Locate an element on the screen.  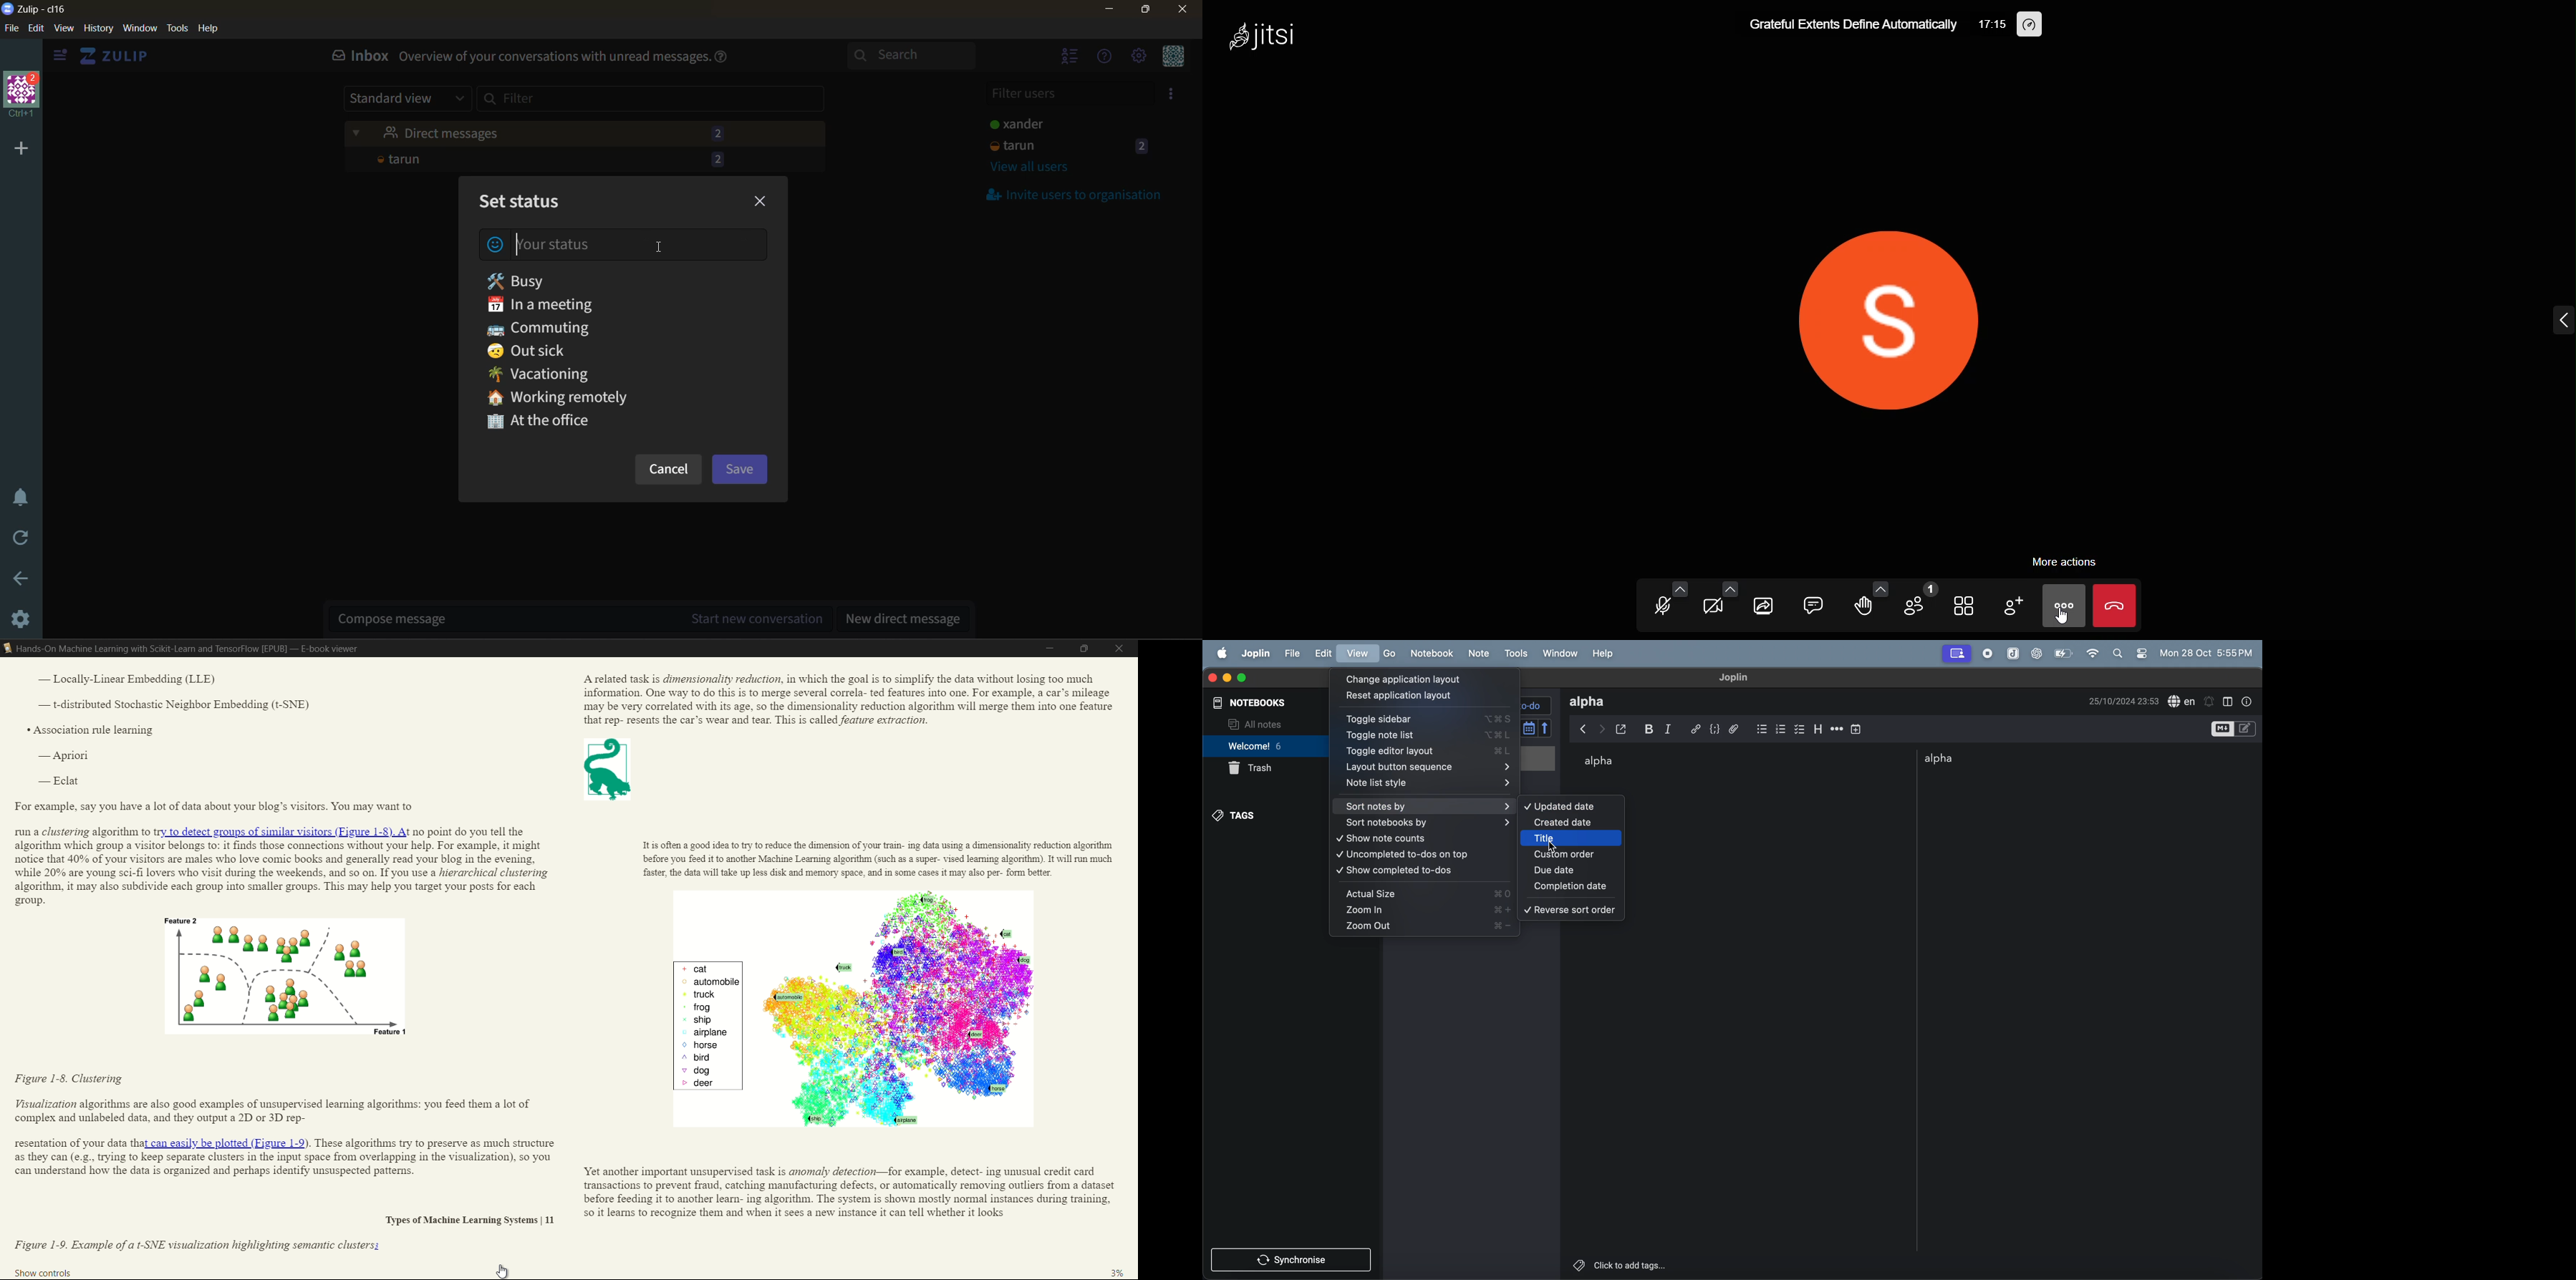
reload is located at coordinates (20, 539).